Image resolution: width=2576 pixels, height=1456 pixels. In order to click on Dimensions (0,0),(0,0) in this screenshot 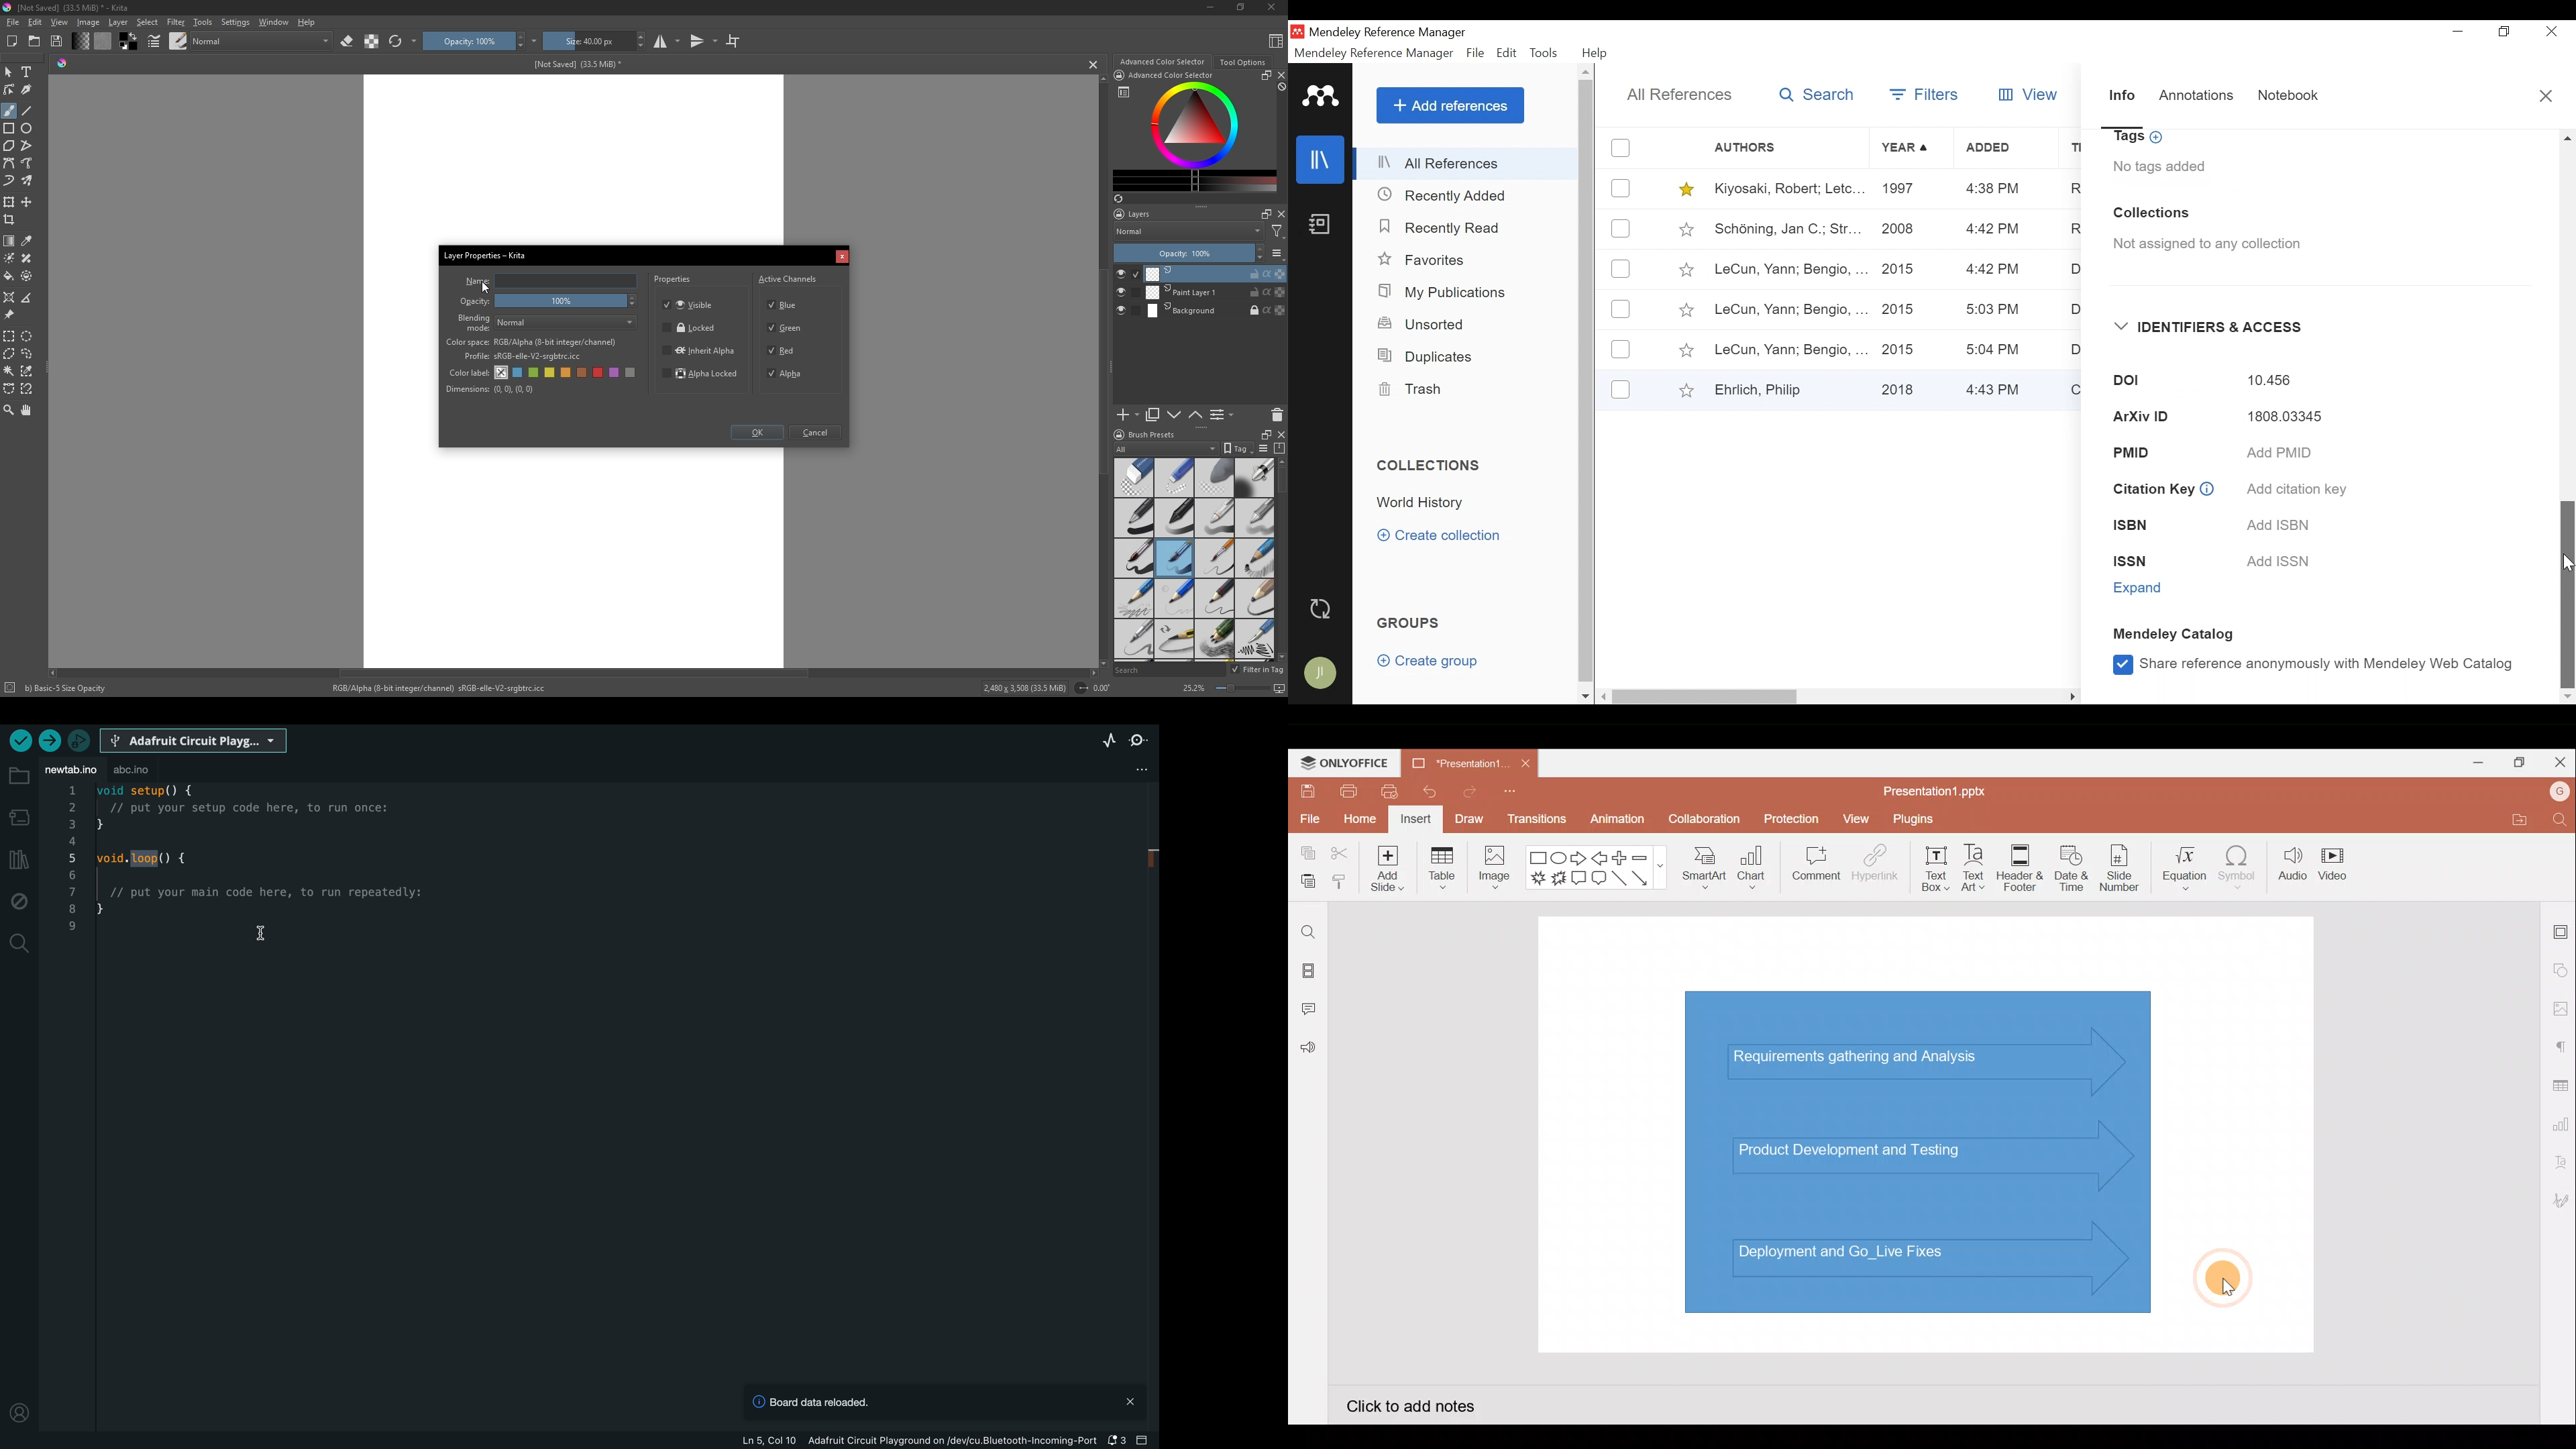, I will do `click(490, 389)`.